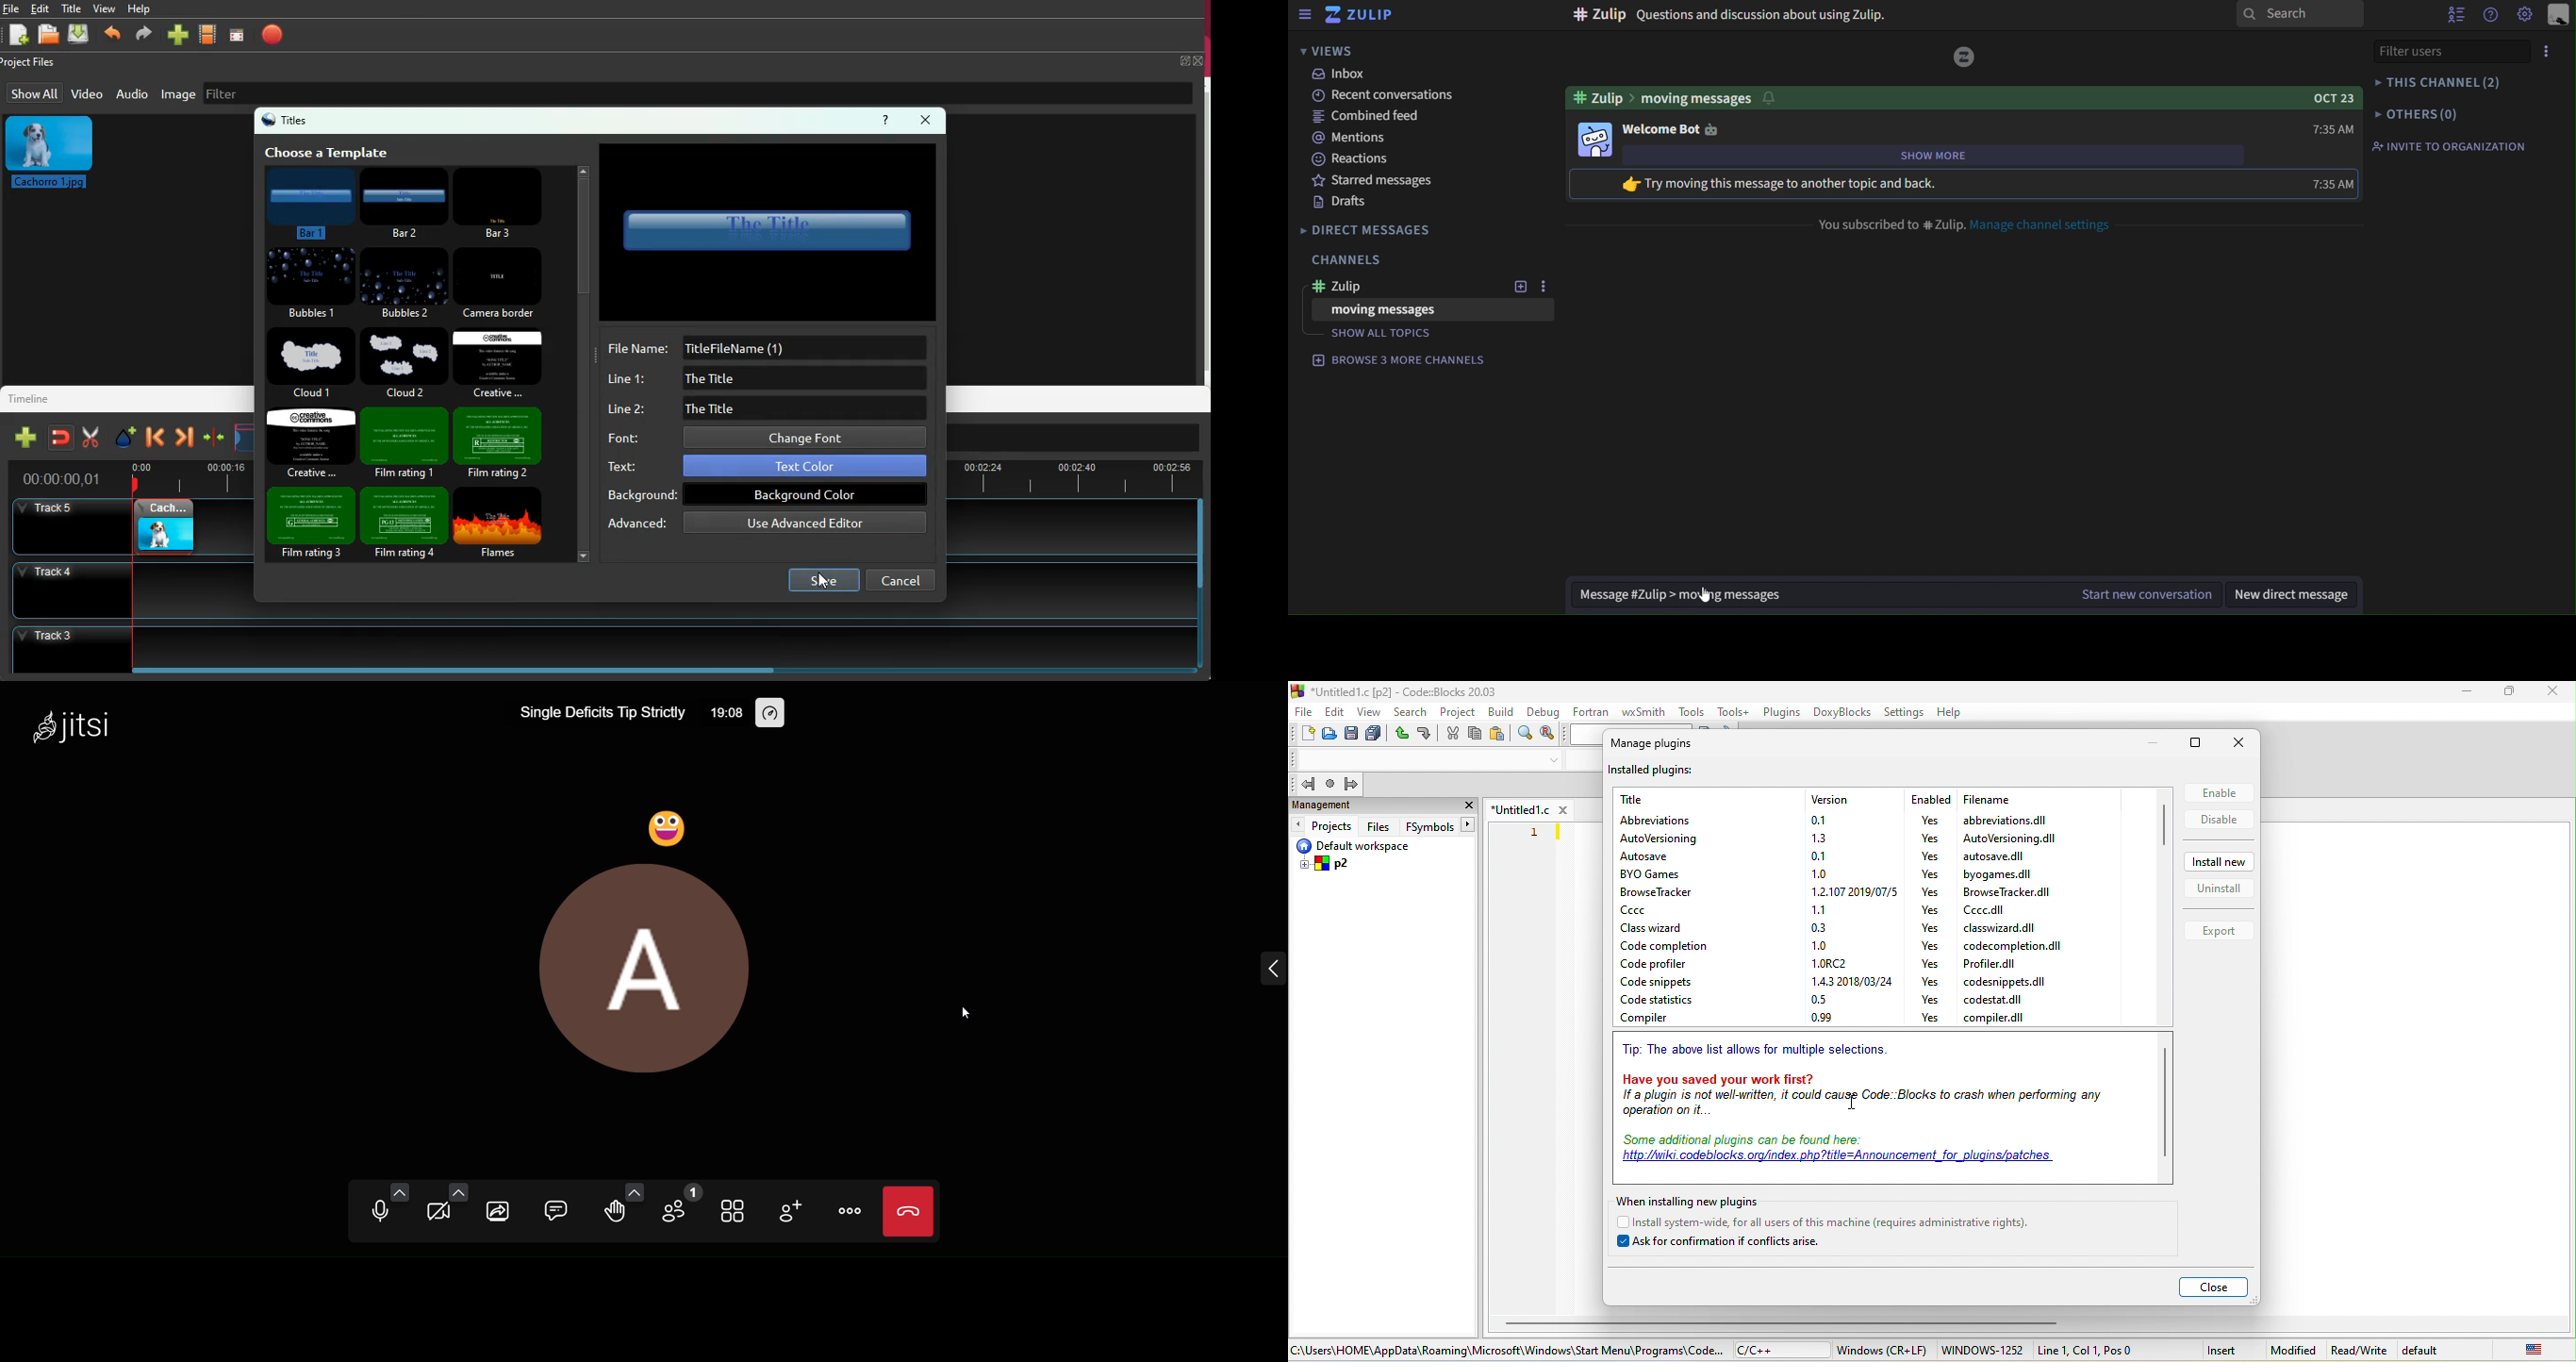  What do you see at coordinates (2534, 1351) in the screenshot?
I see `united state` at bounding box center [2534, 1351].